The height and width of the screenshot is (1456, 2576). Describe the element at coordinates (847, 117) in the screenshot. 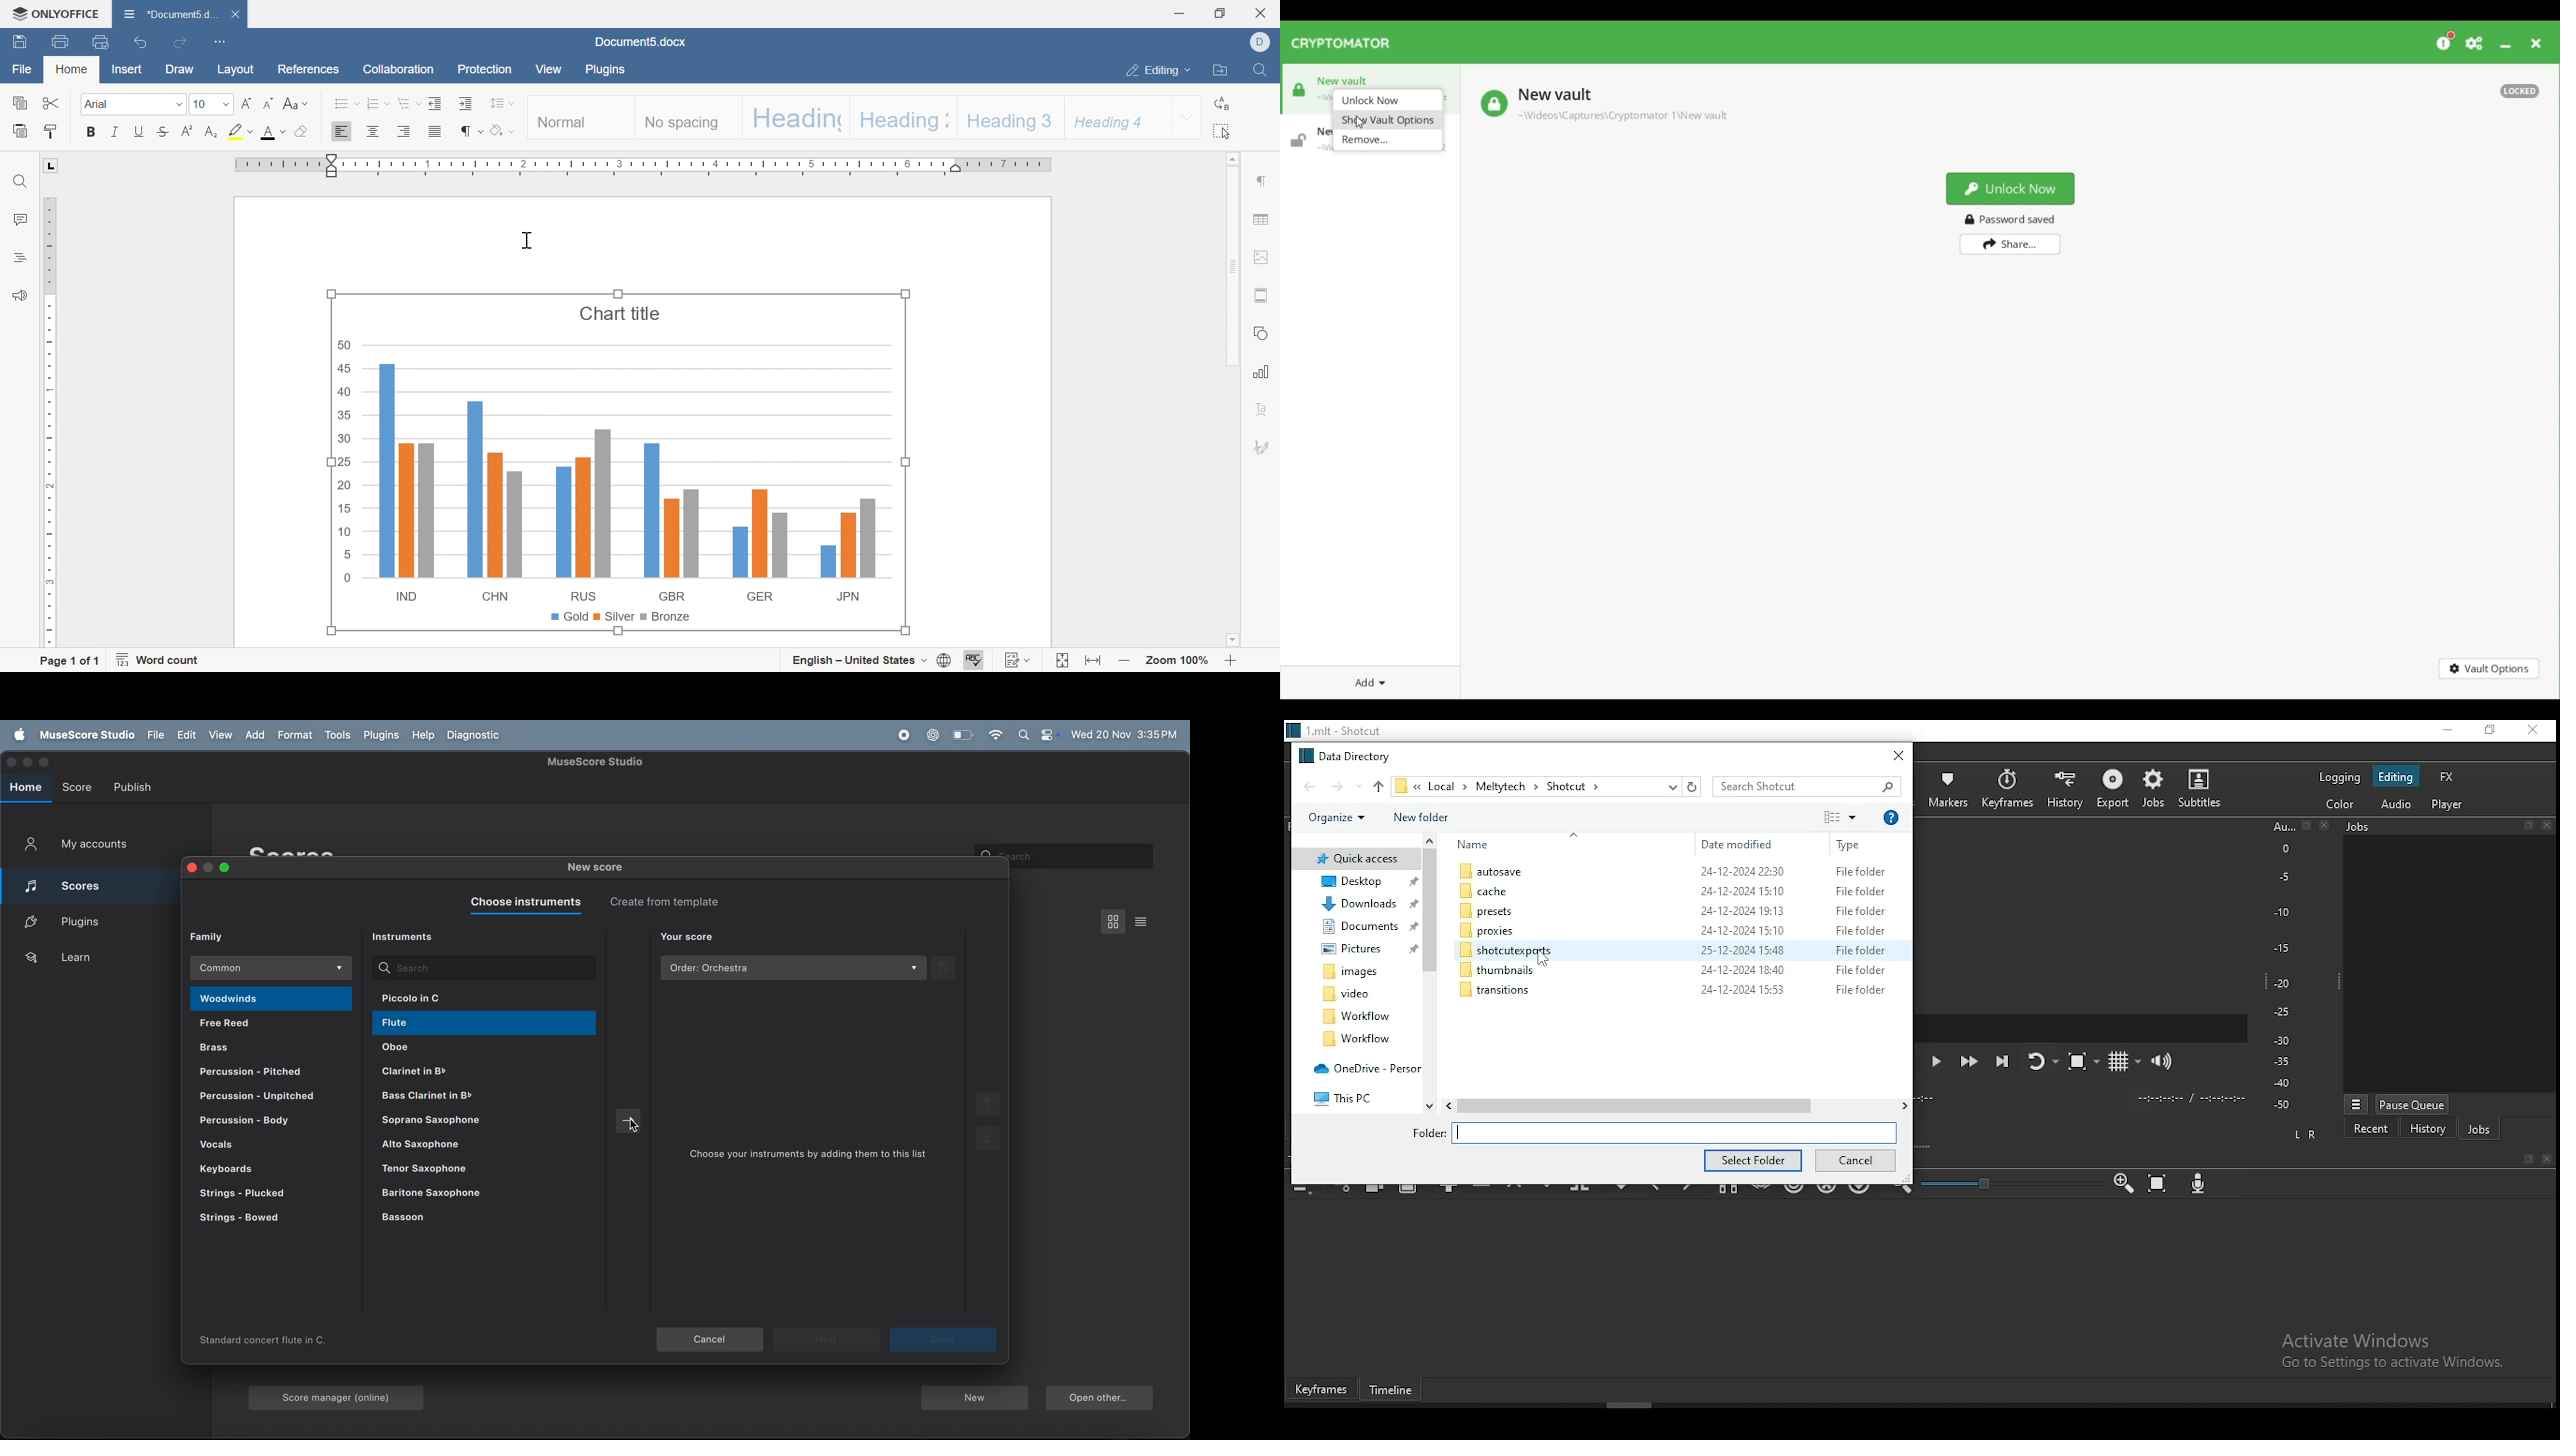

I see `heading styles` at that location.